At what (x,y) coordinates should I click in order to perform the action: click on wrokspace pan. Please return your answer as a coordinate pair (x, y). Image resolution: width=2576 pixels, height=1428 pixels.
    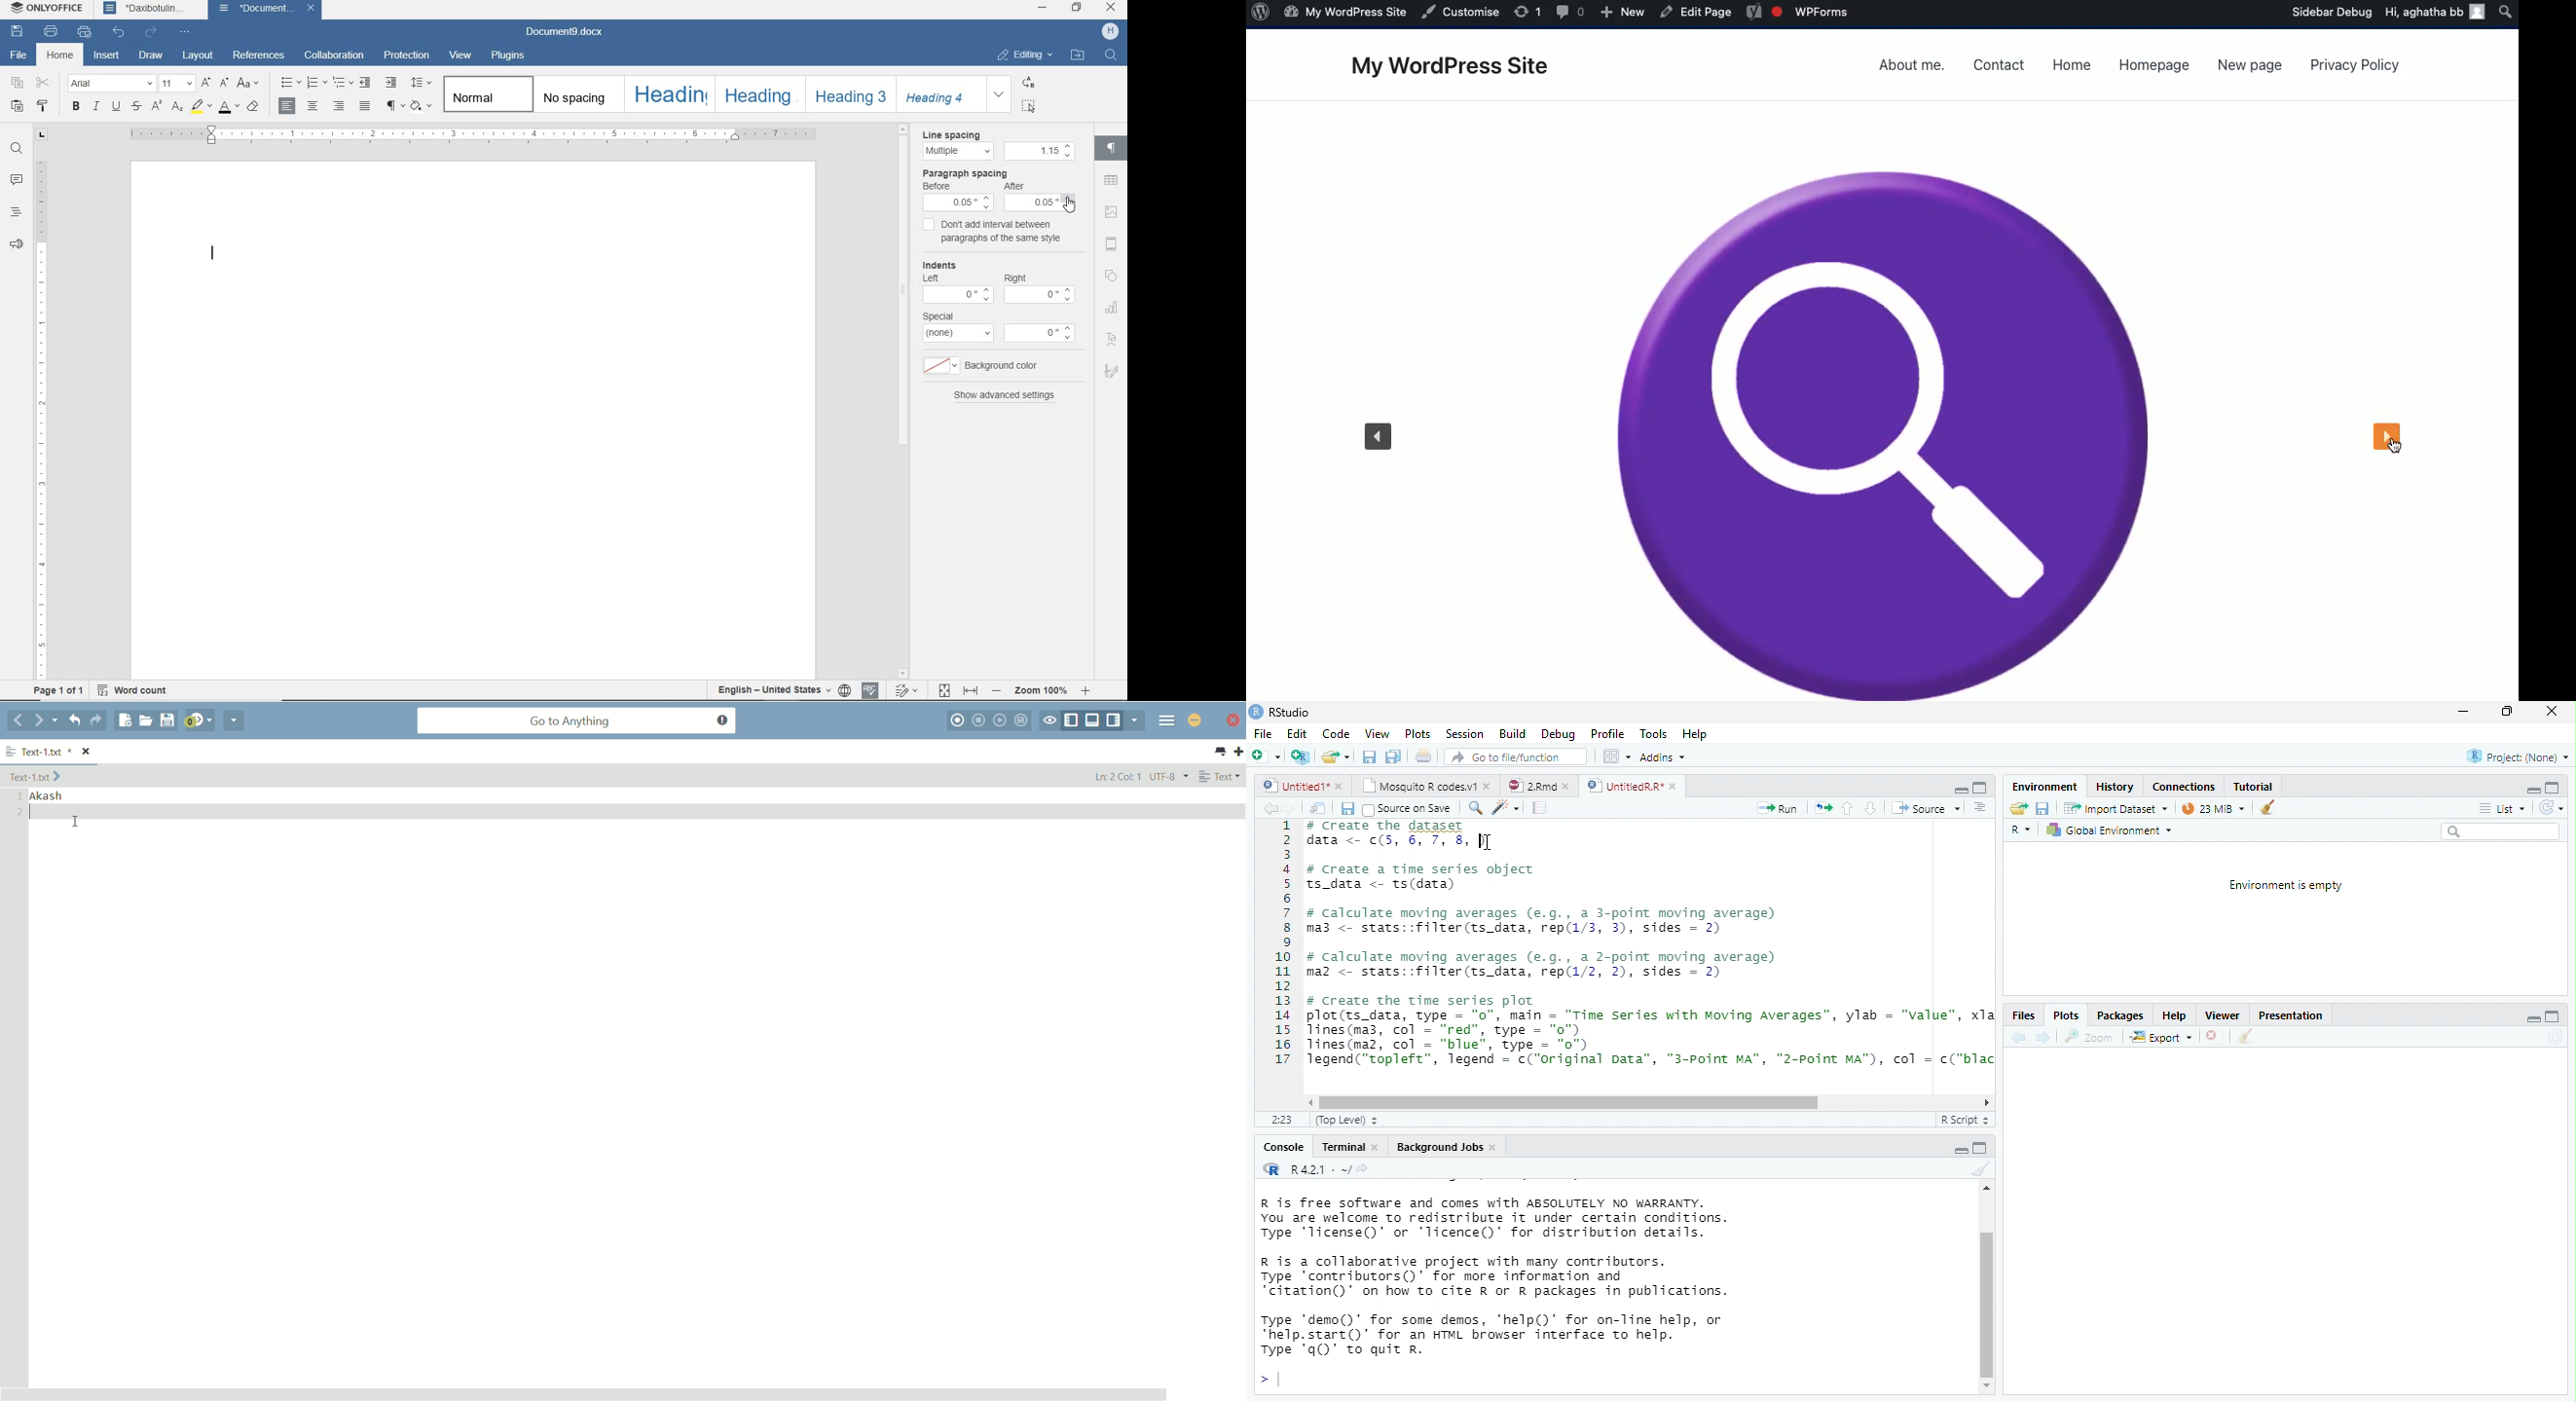
    Looking at the image, I should click on (1615, 756).